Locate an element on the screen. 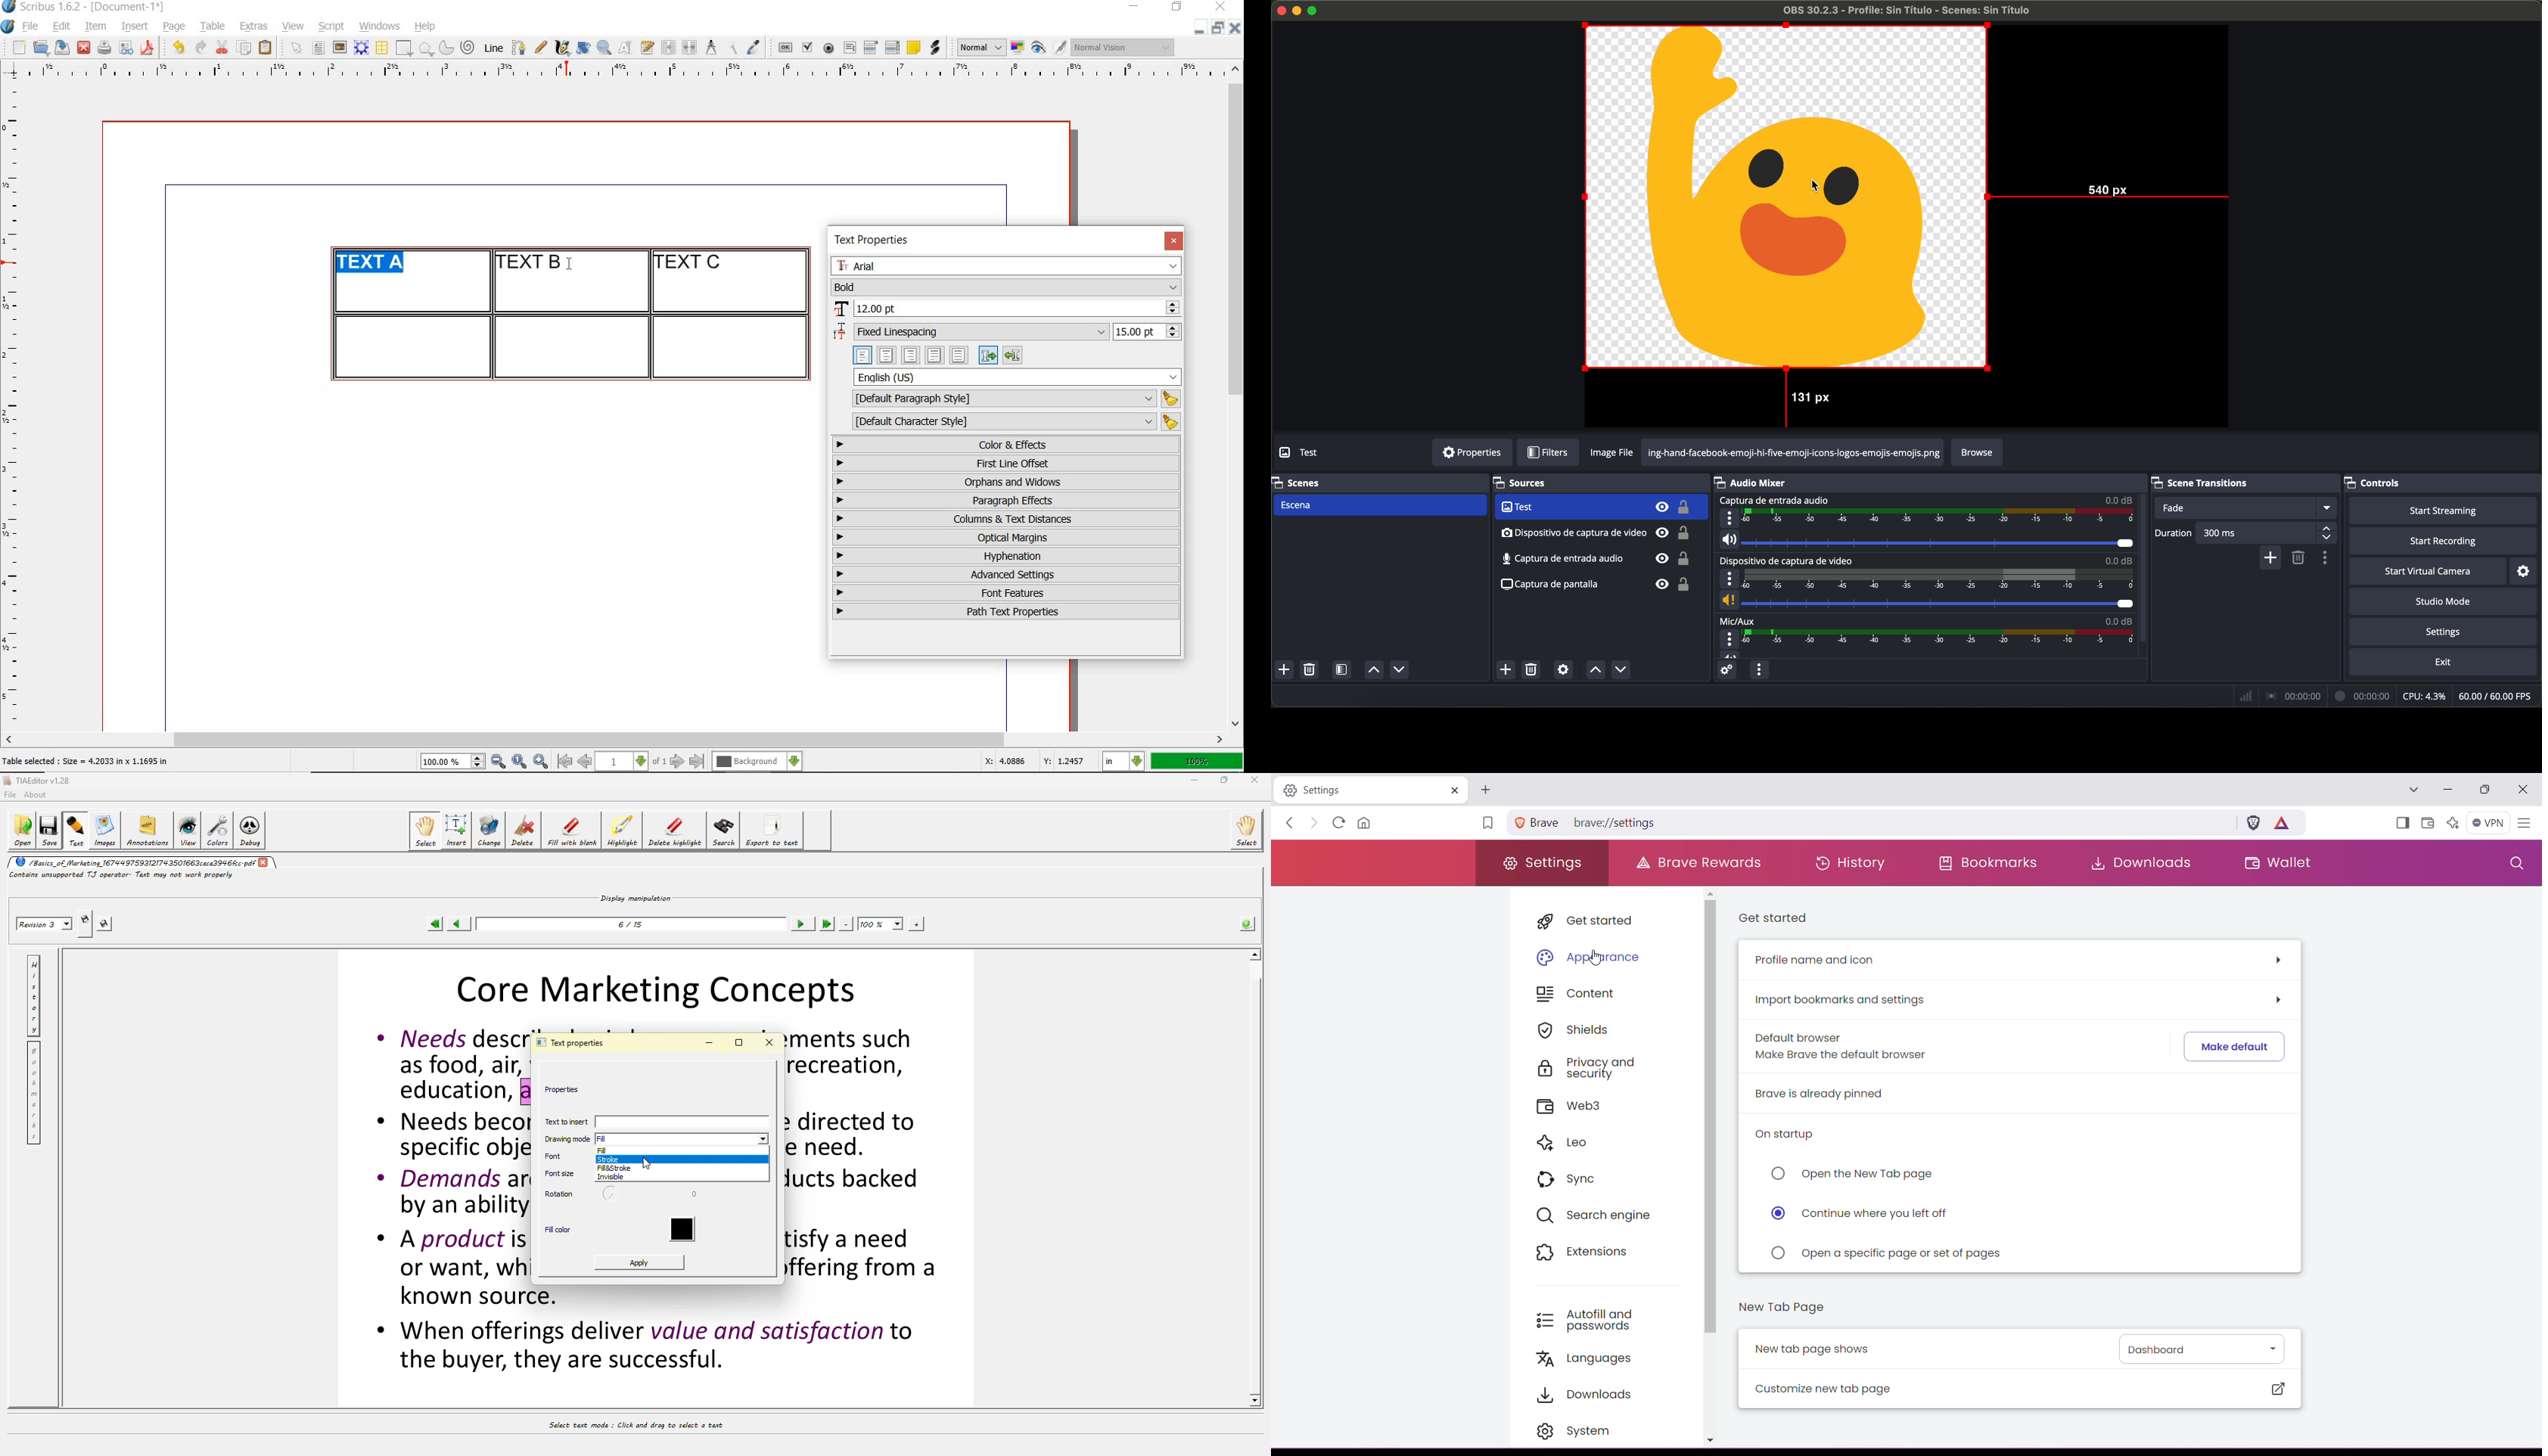 This screenshot has width=2548, height=1456. toggle color management is located at coordinates (1019, 49).